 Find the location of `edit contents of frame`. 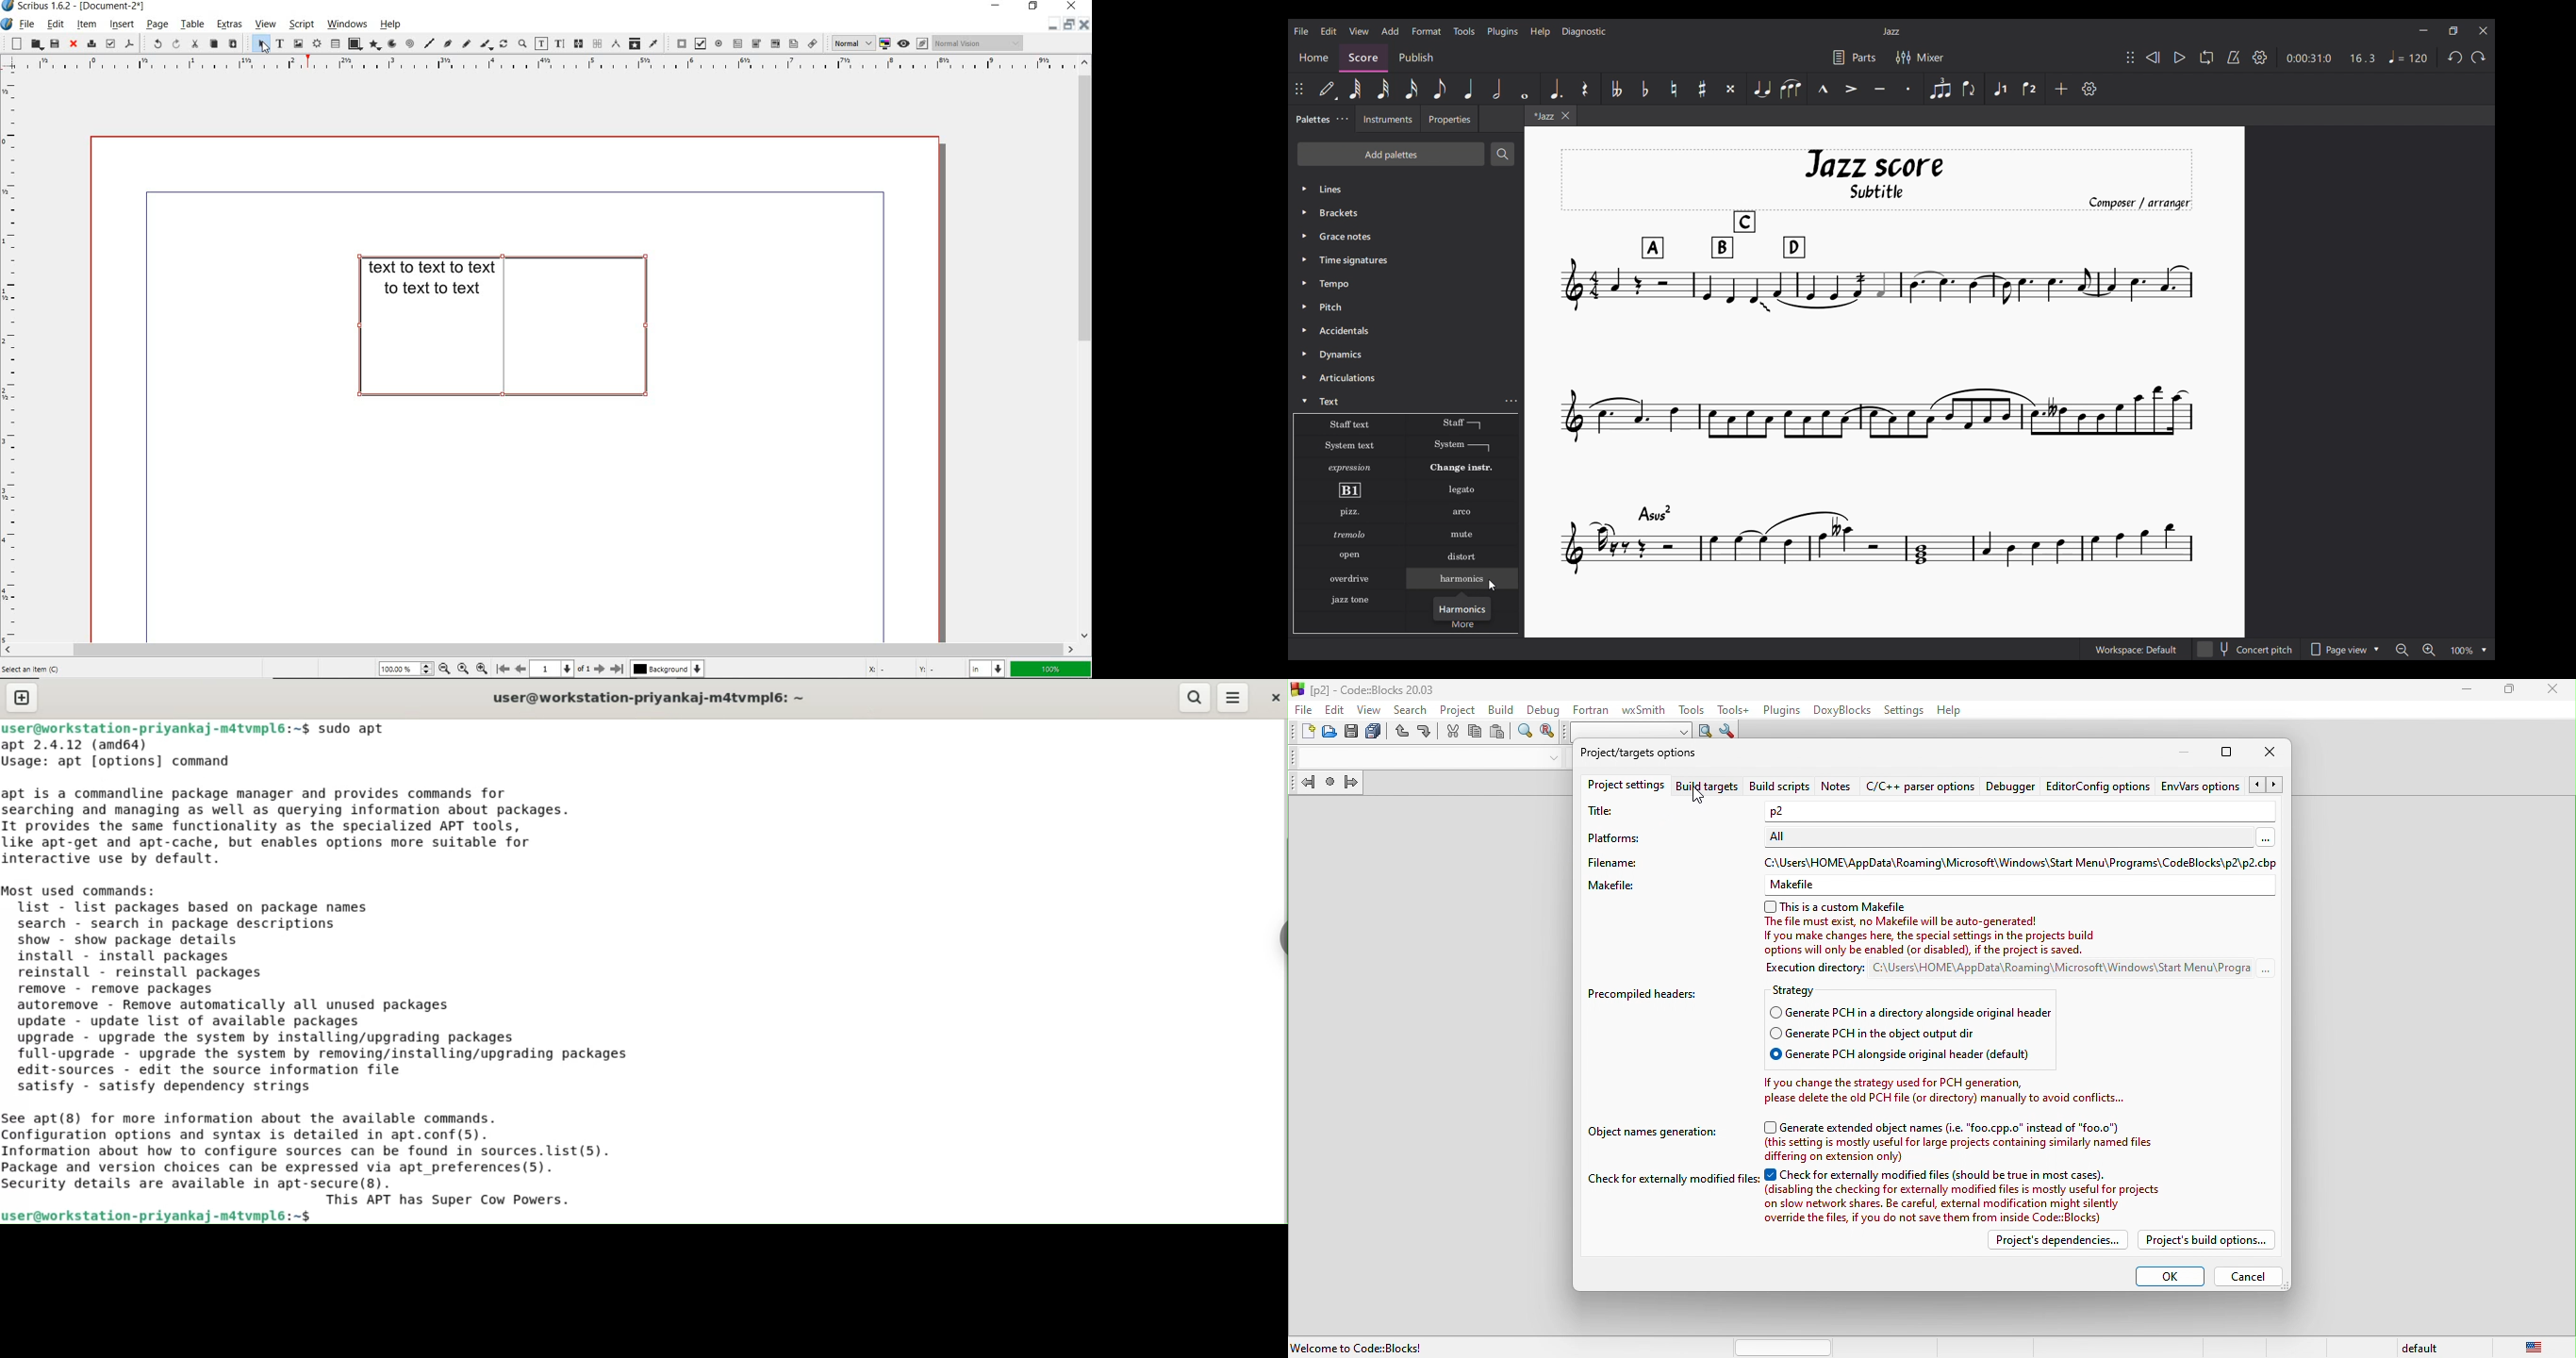

edit contents of frame is located at coordinates (542, 45).